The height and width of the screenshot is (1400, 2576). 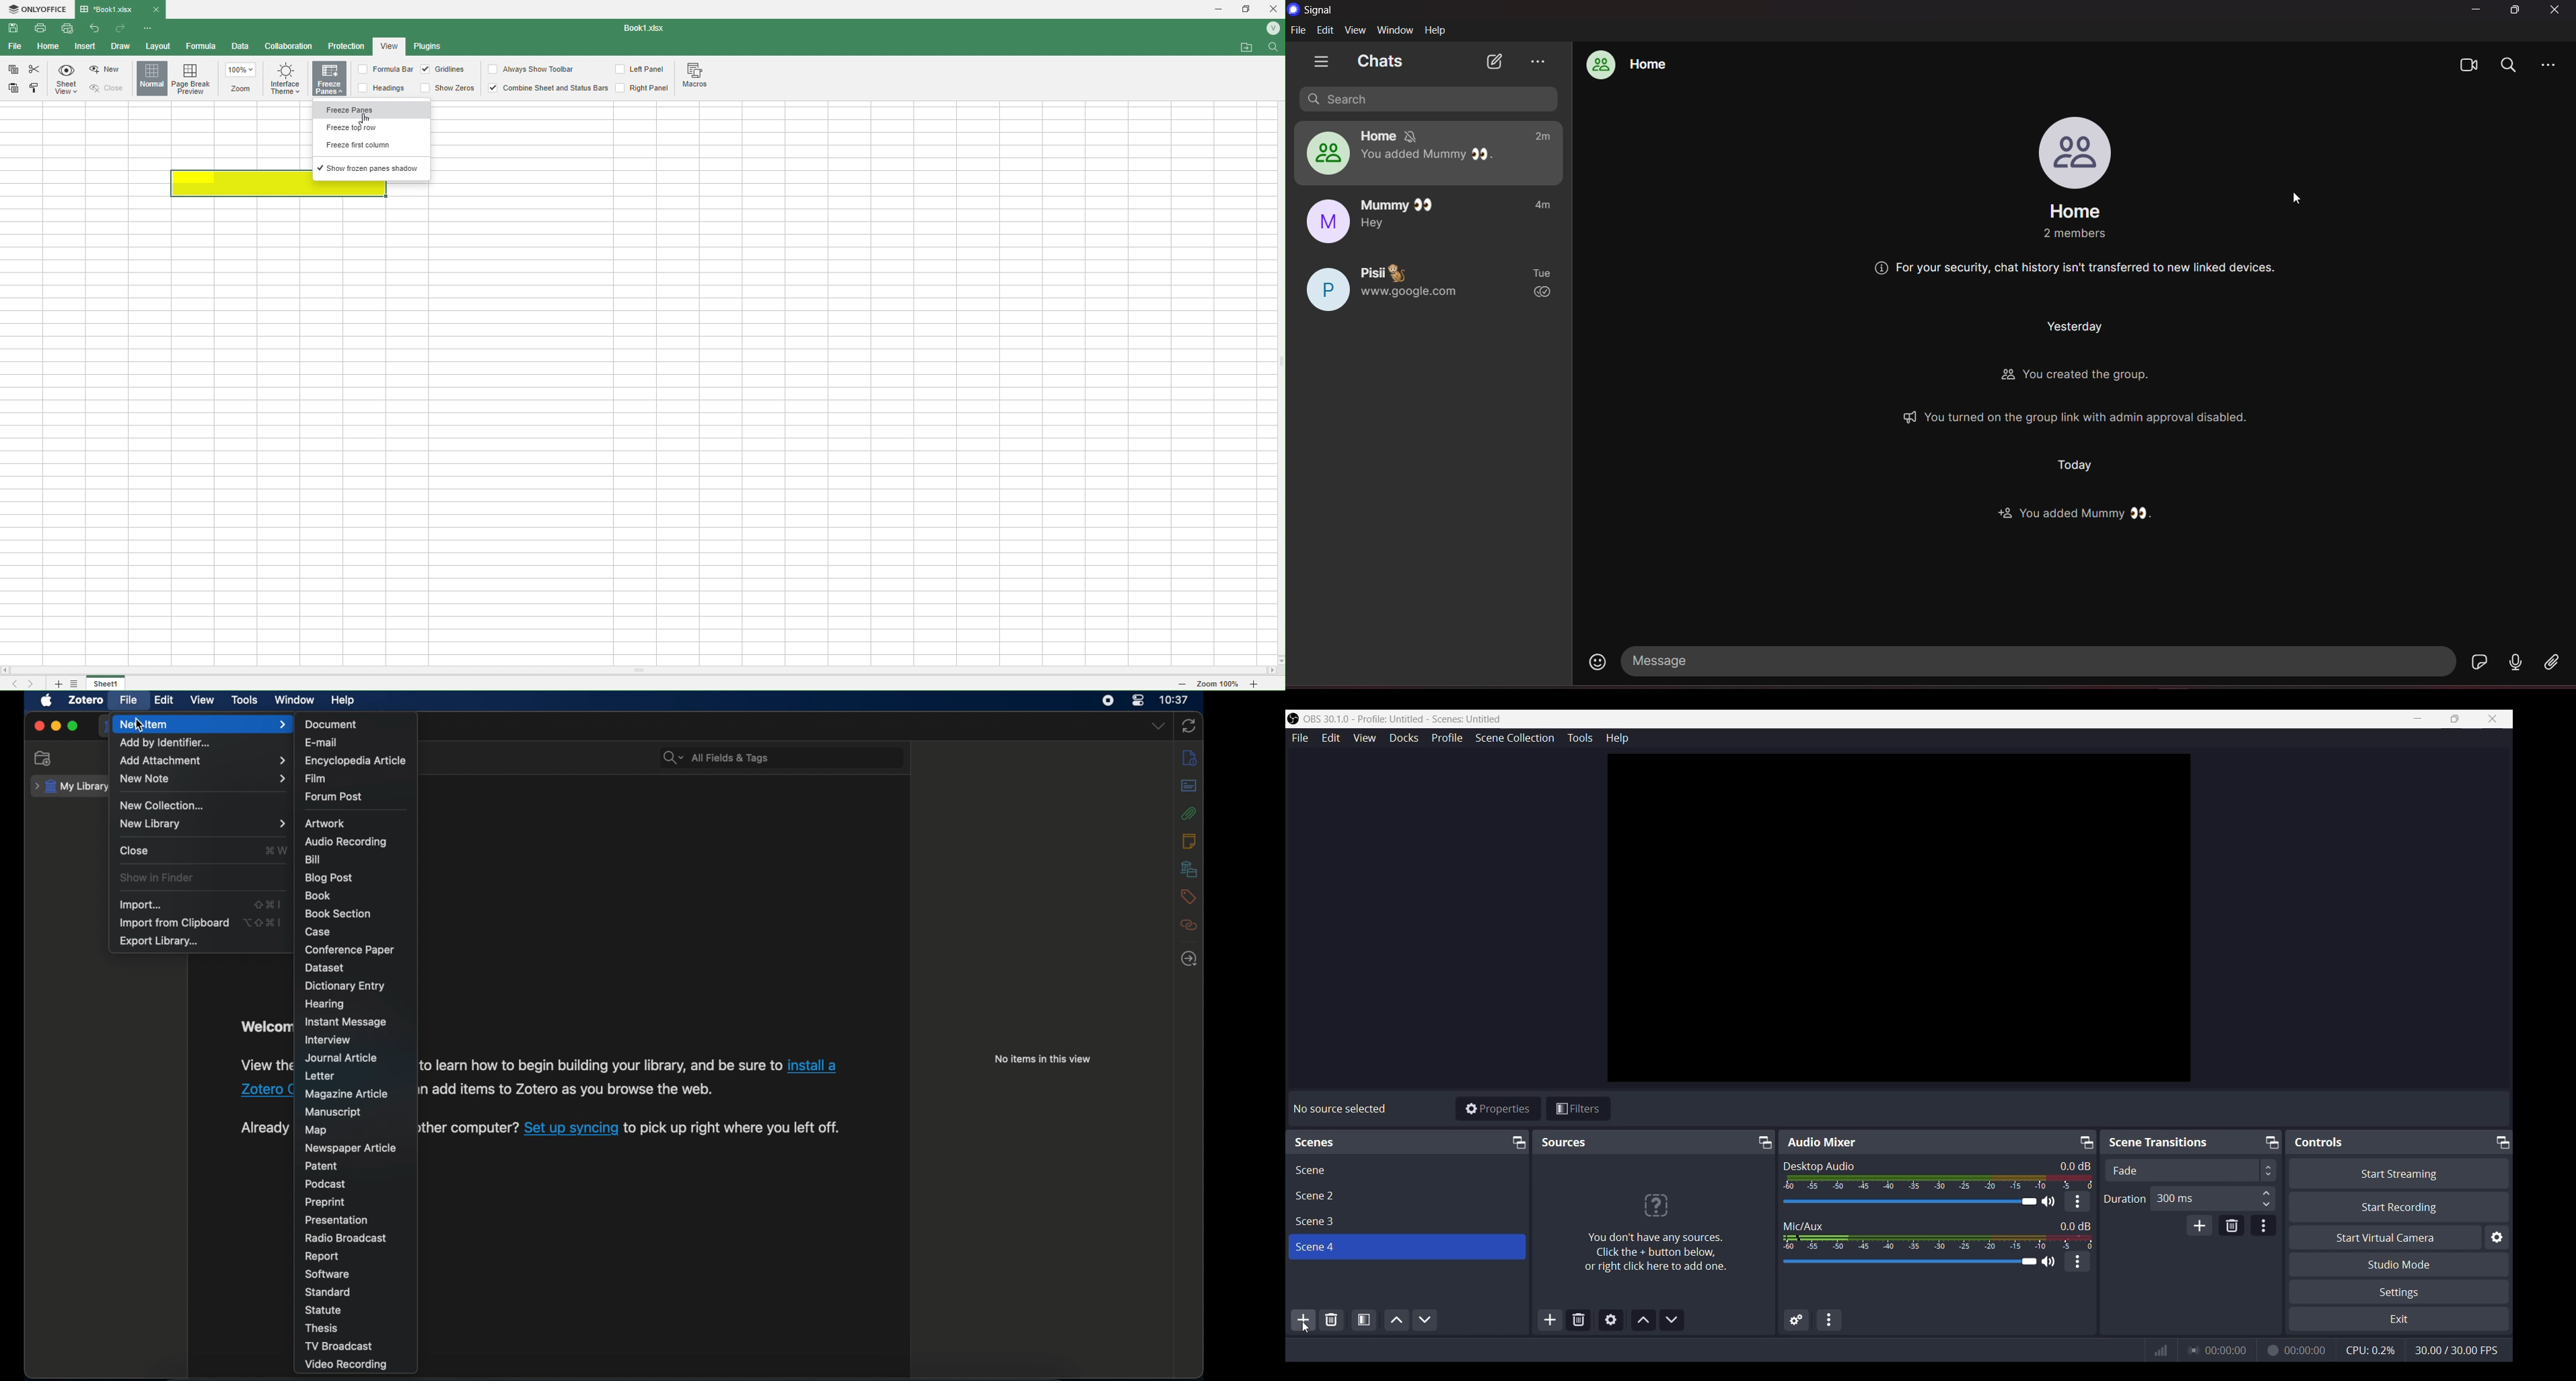 I want to click on edit, so click(x=164, y=701).